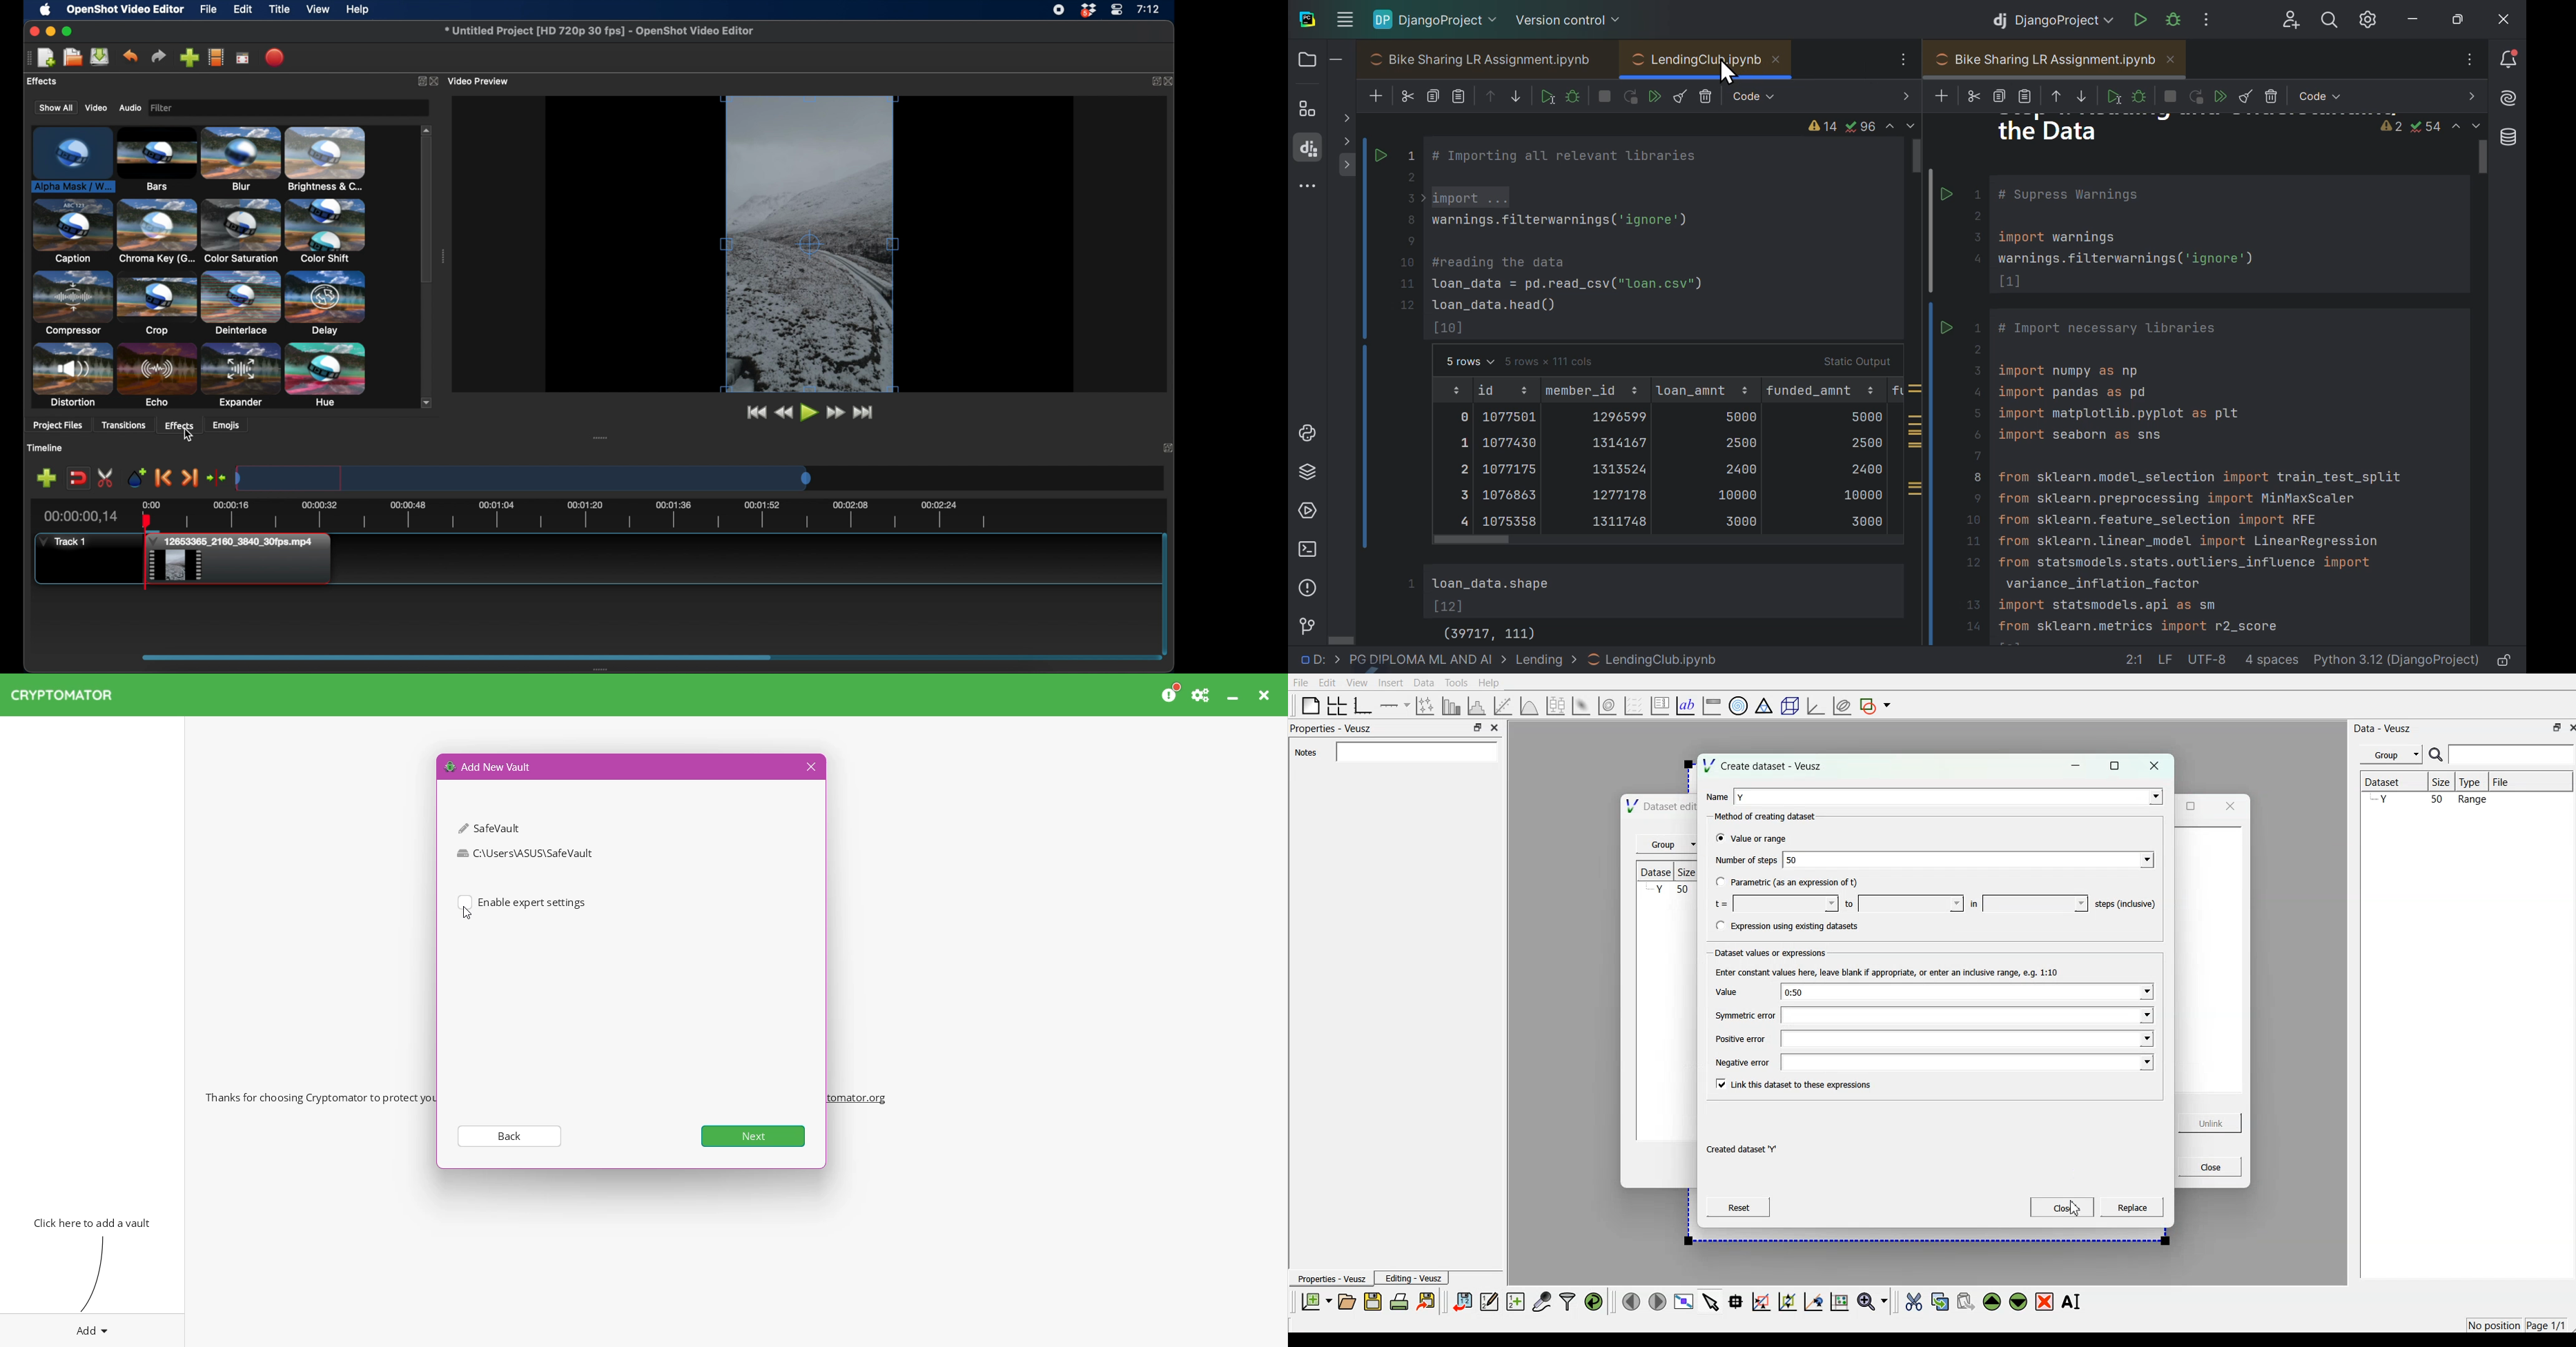 Image resolution: width=2576 pixels, height=1372 pixels. Describe the element at coordinates (2501, 754) in the screenshot. I see `search bar` at that location.